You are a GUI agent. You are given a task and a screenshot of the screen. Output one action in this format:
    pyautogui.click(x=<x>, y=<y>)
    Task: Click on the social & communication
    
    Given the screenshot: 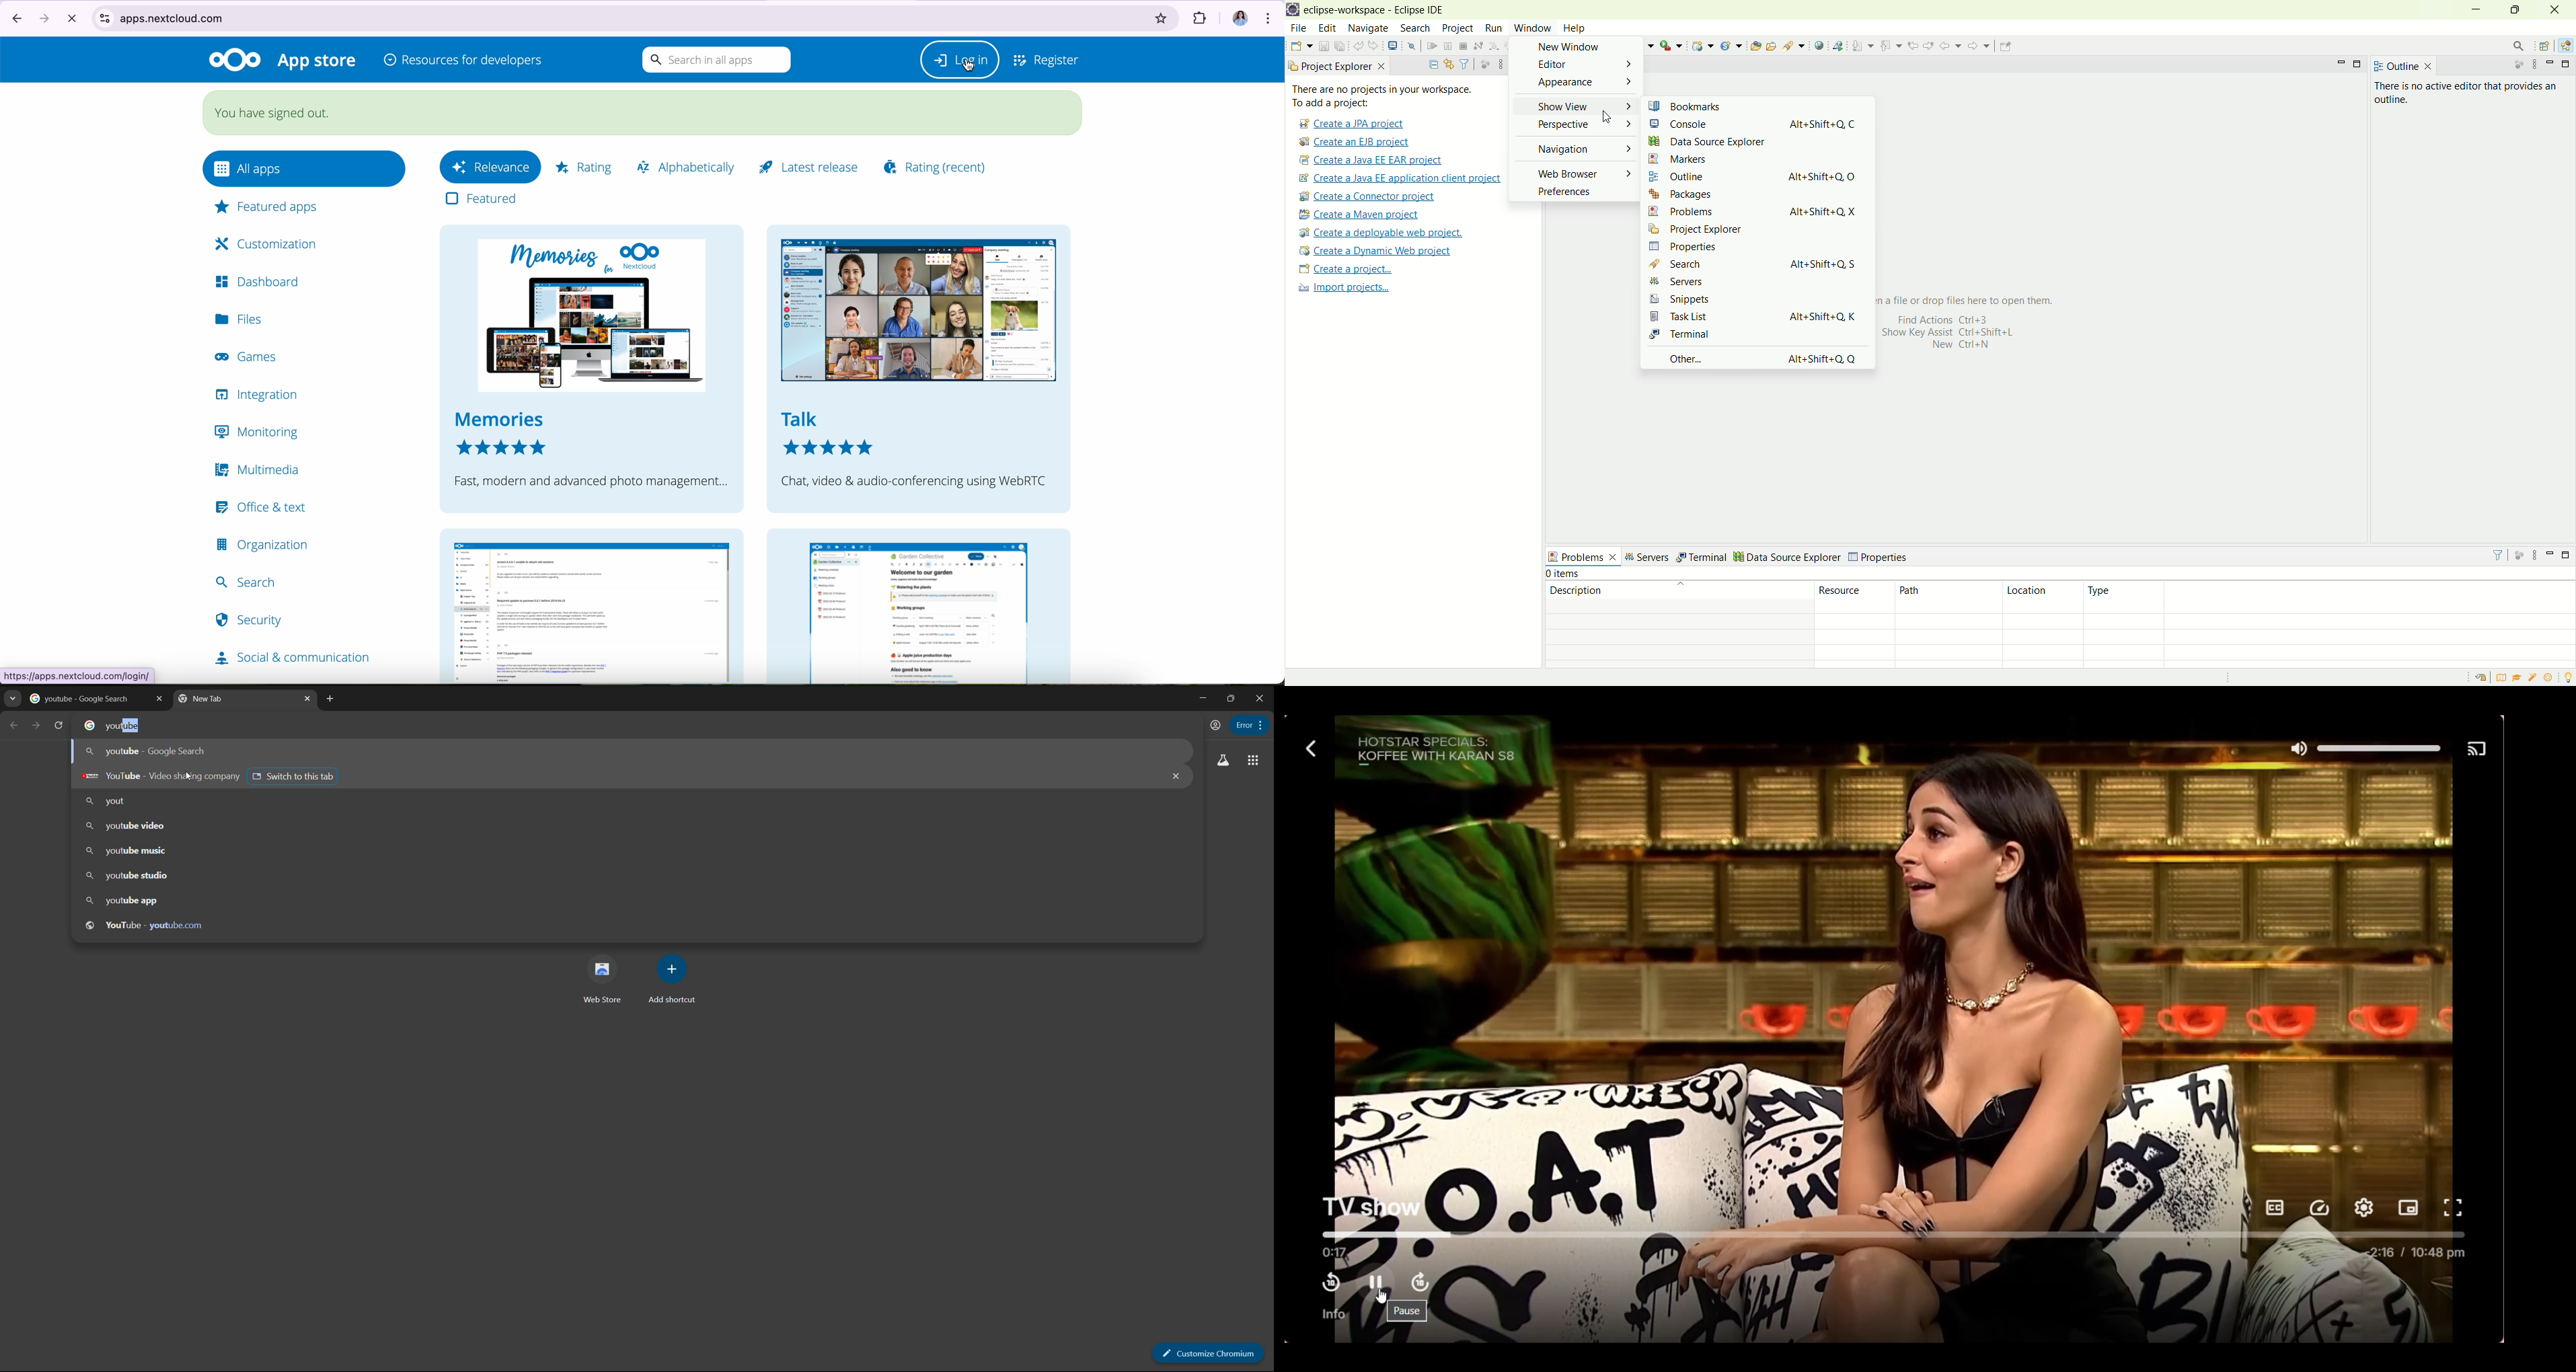 What is the action you would take?
    pyautogui.click(x=292, y=657)
    